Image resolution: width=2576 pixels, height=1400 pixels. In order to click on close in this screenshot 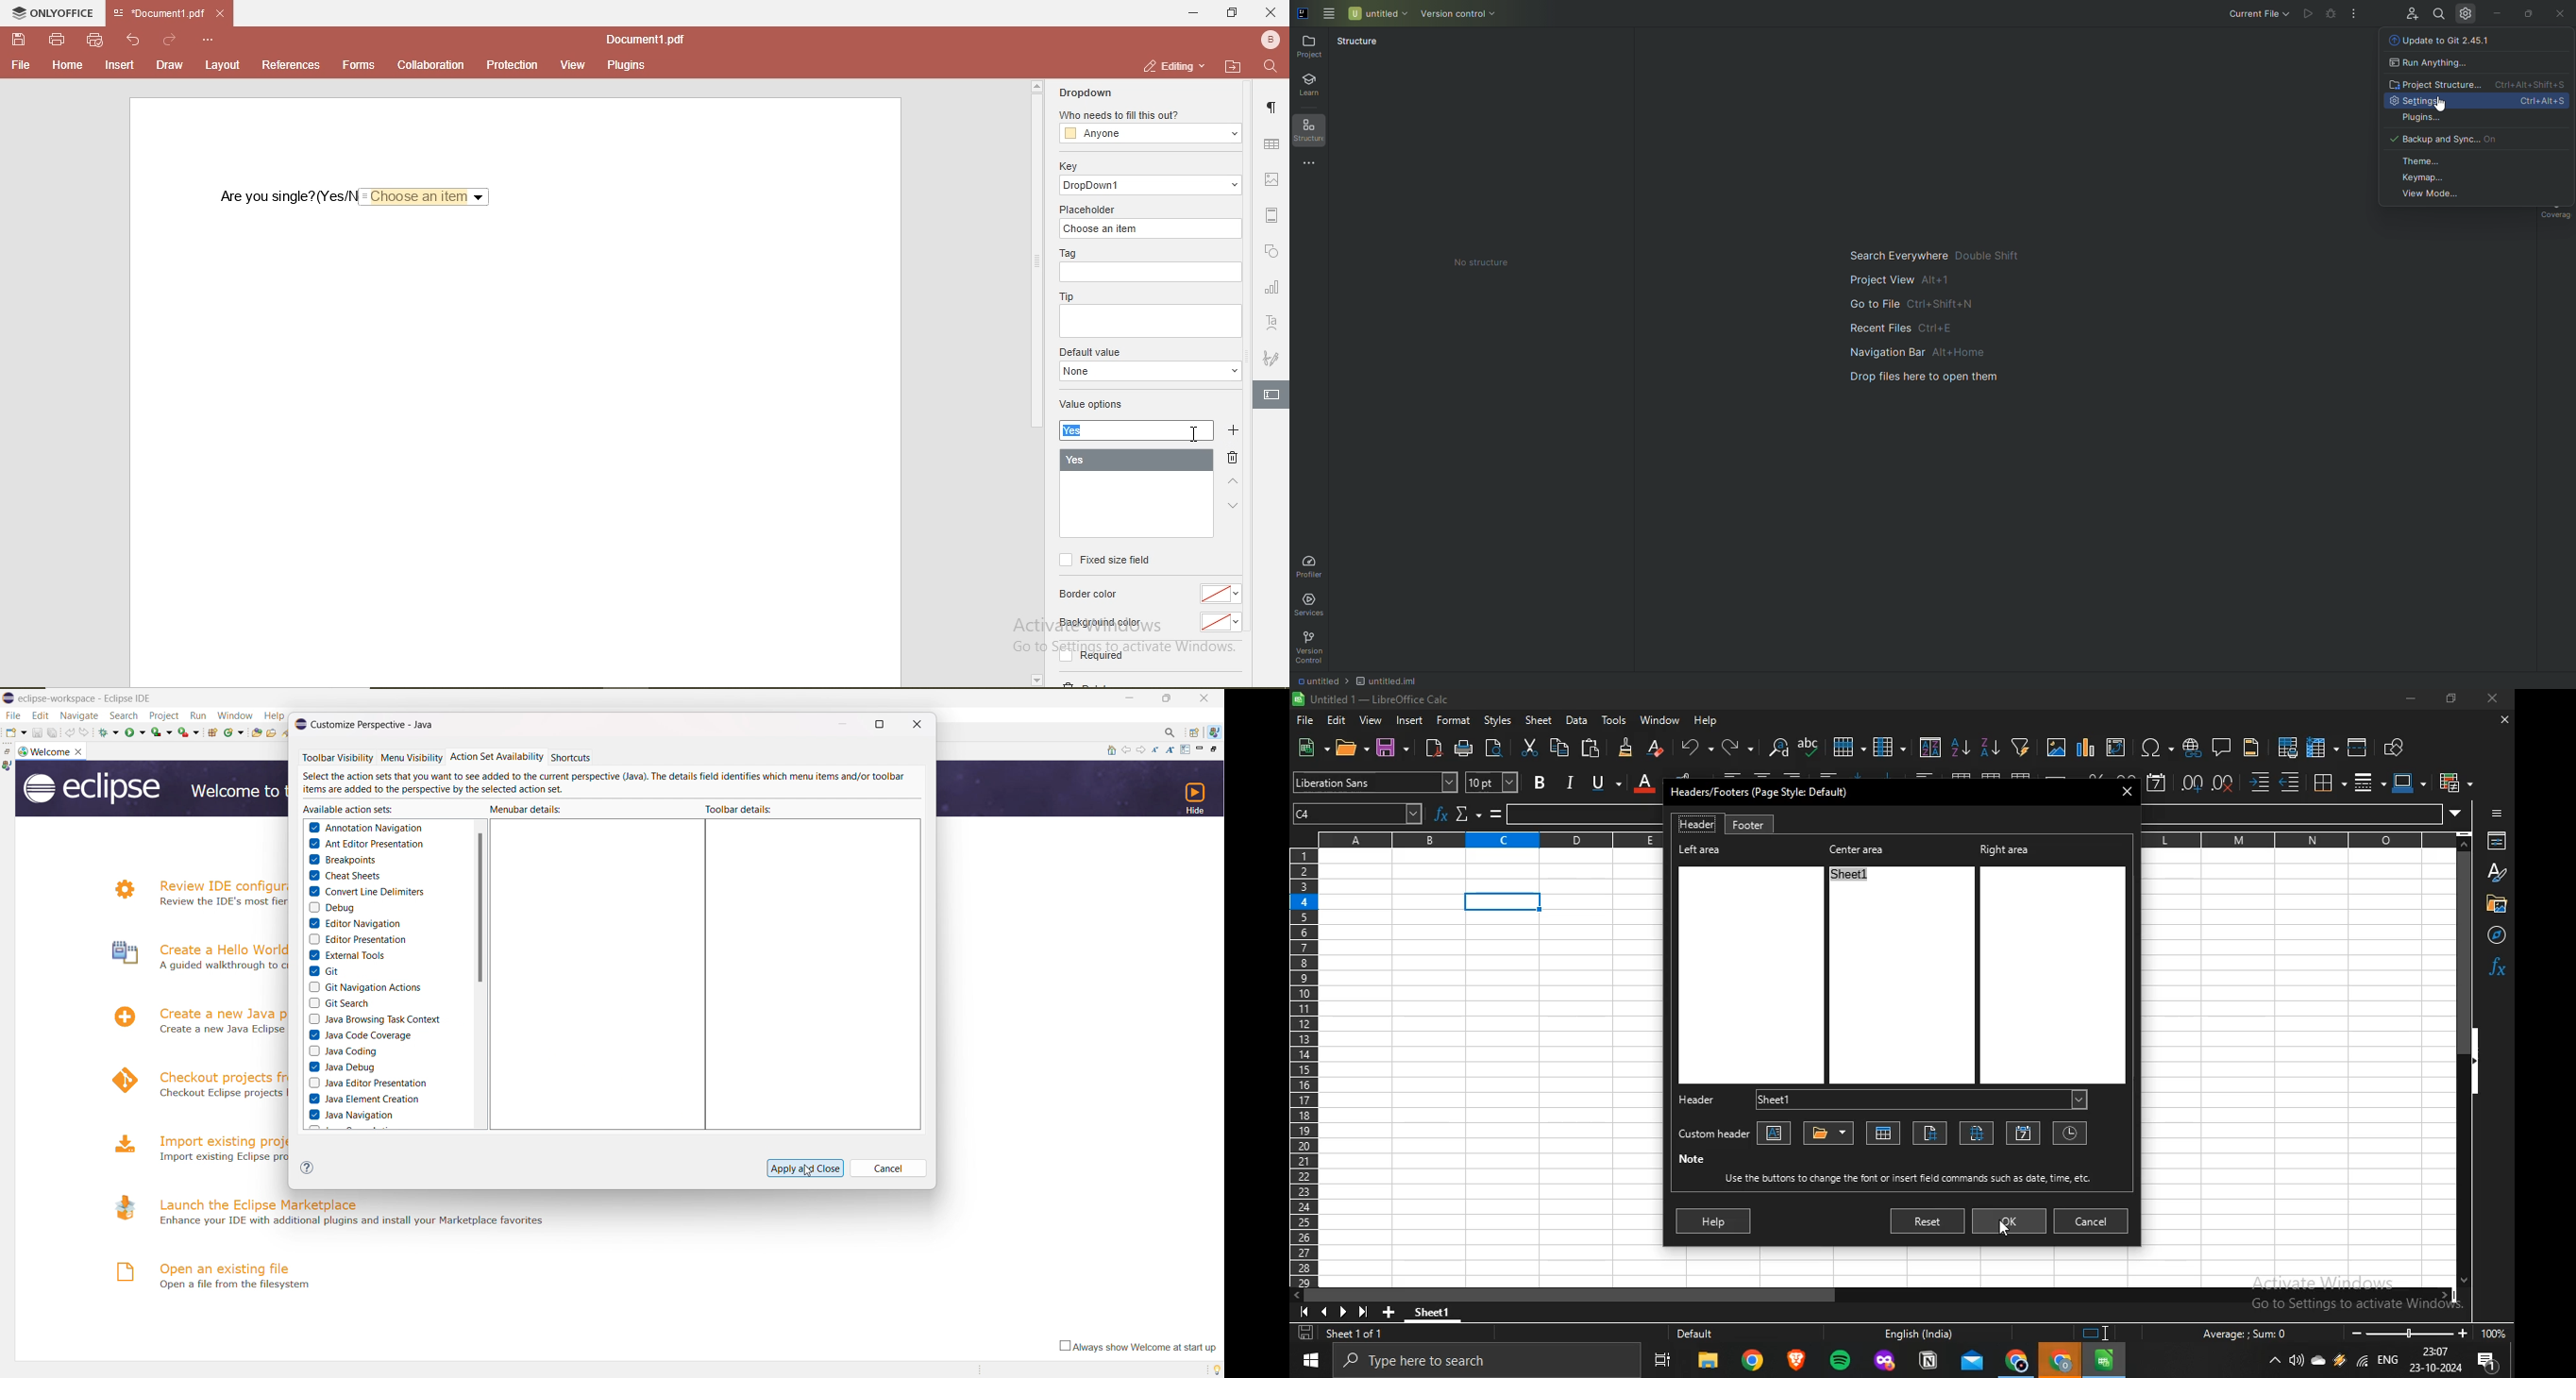, I will do `click(2494, 701)`.